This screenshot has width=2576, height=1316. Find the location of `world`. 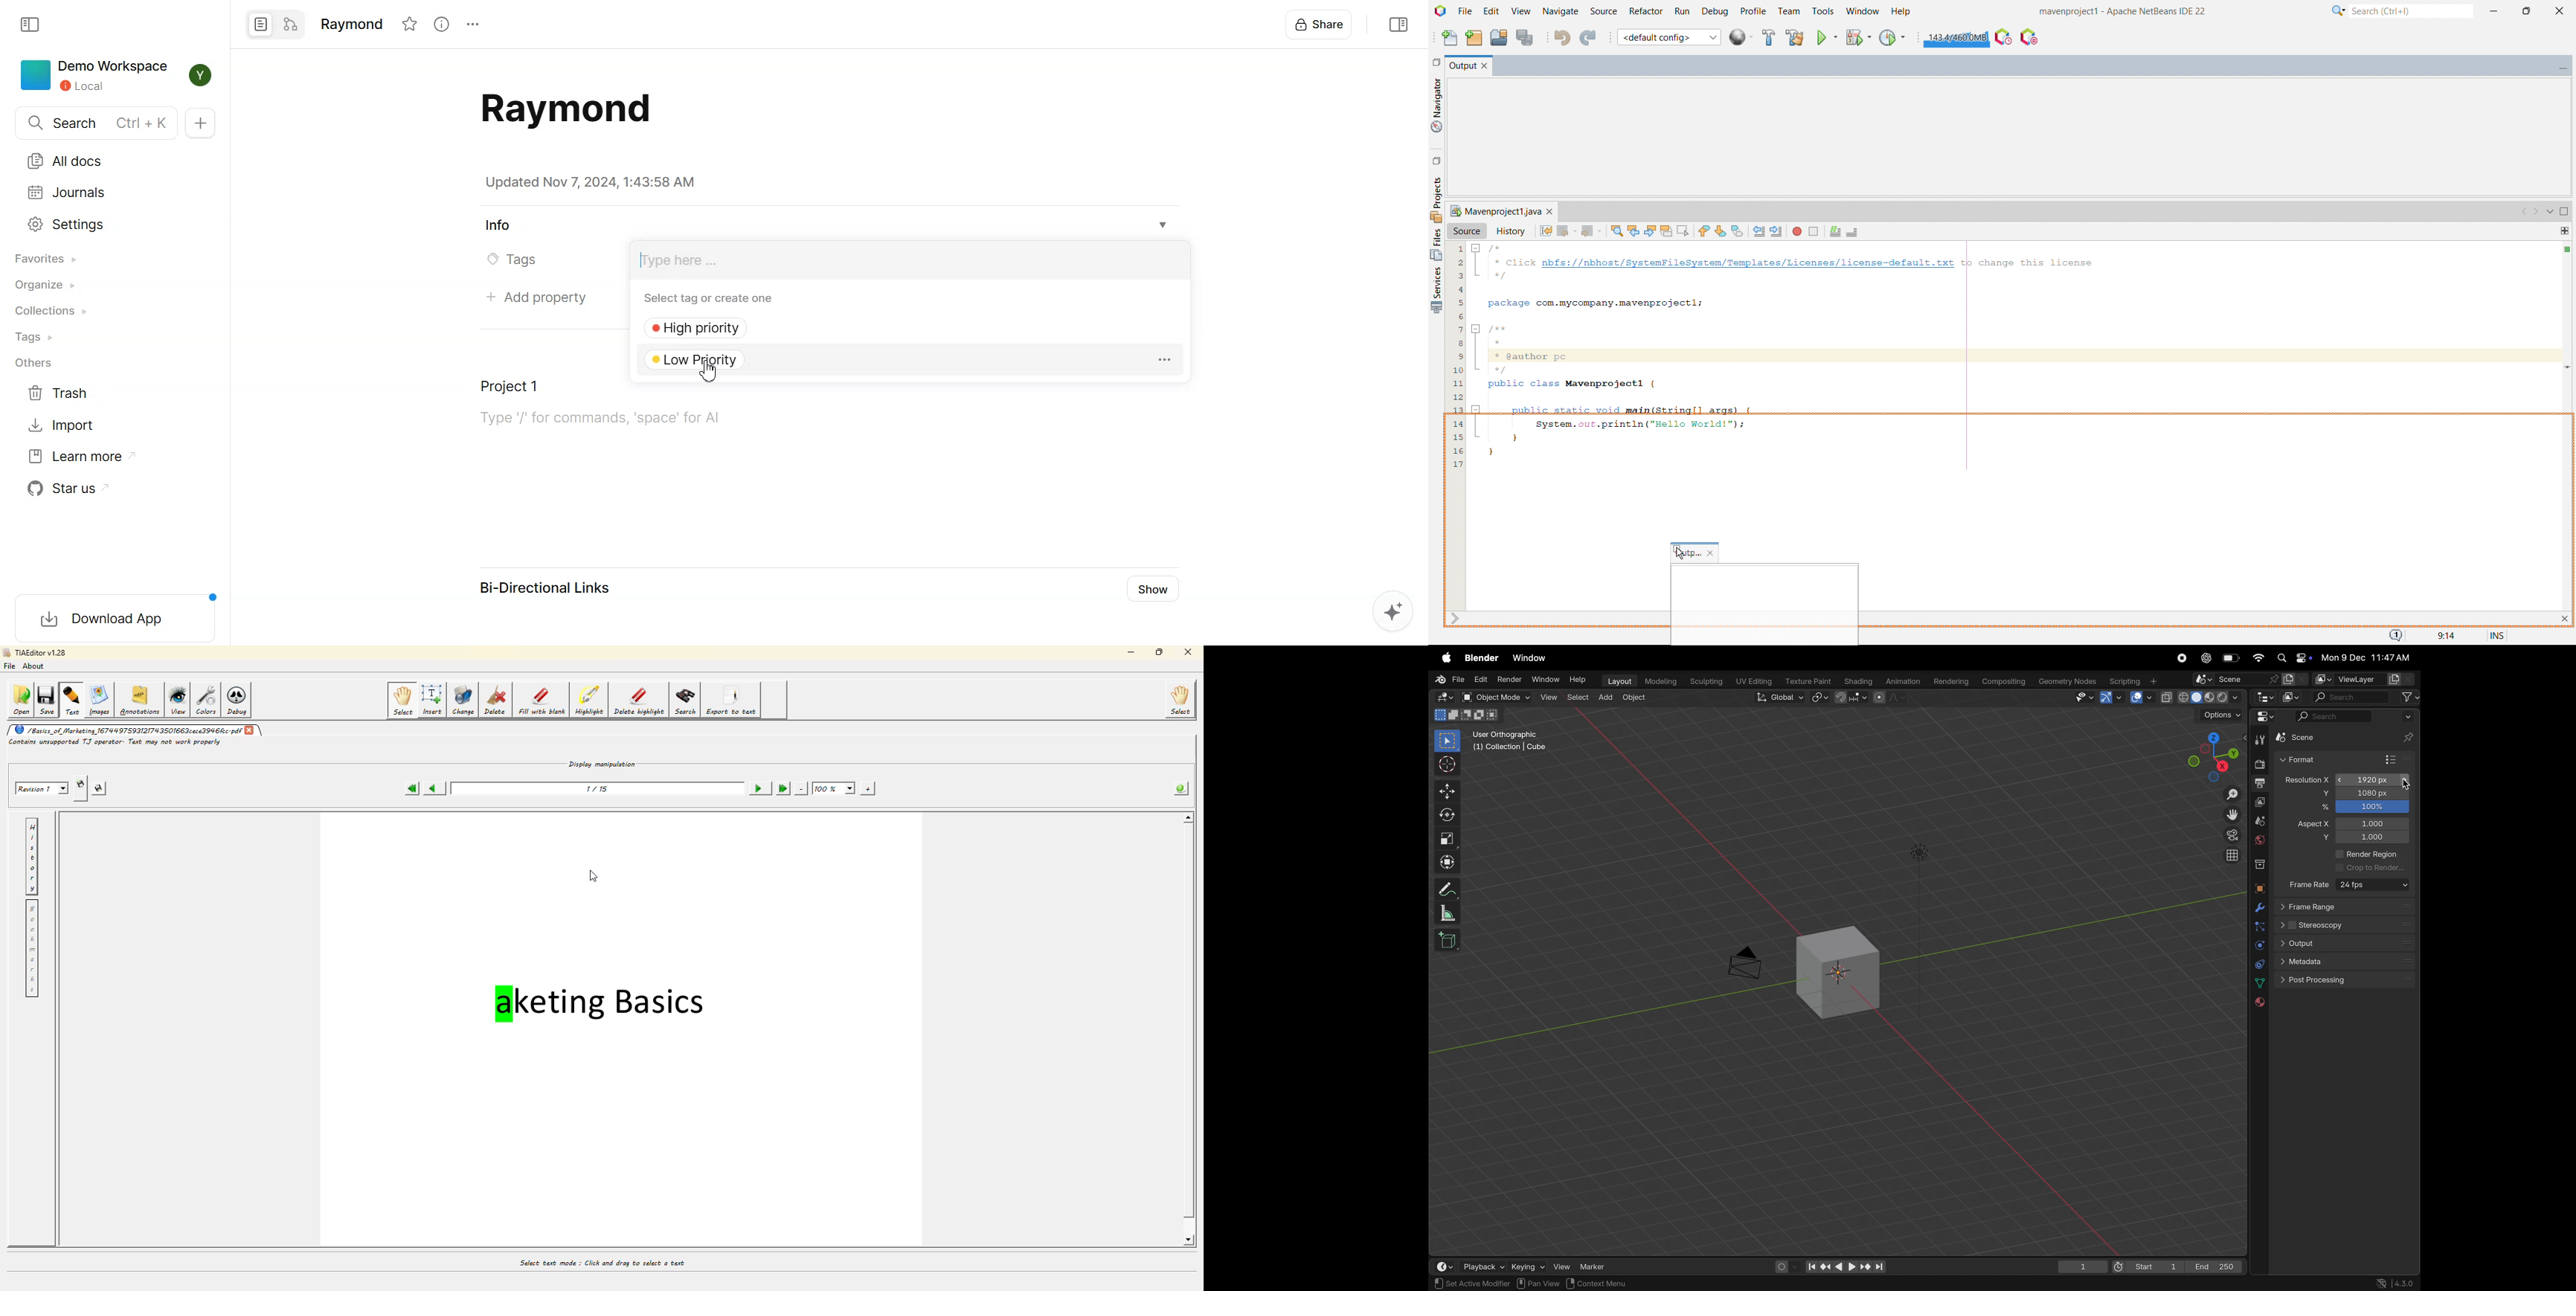

world is located at coordinates (2260, 842).